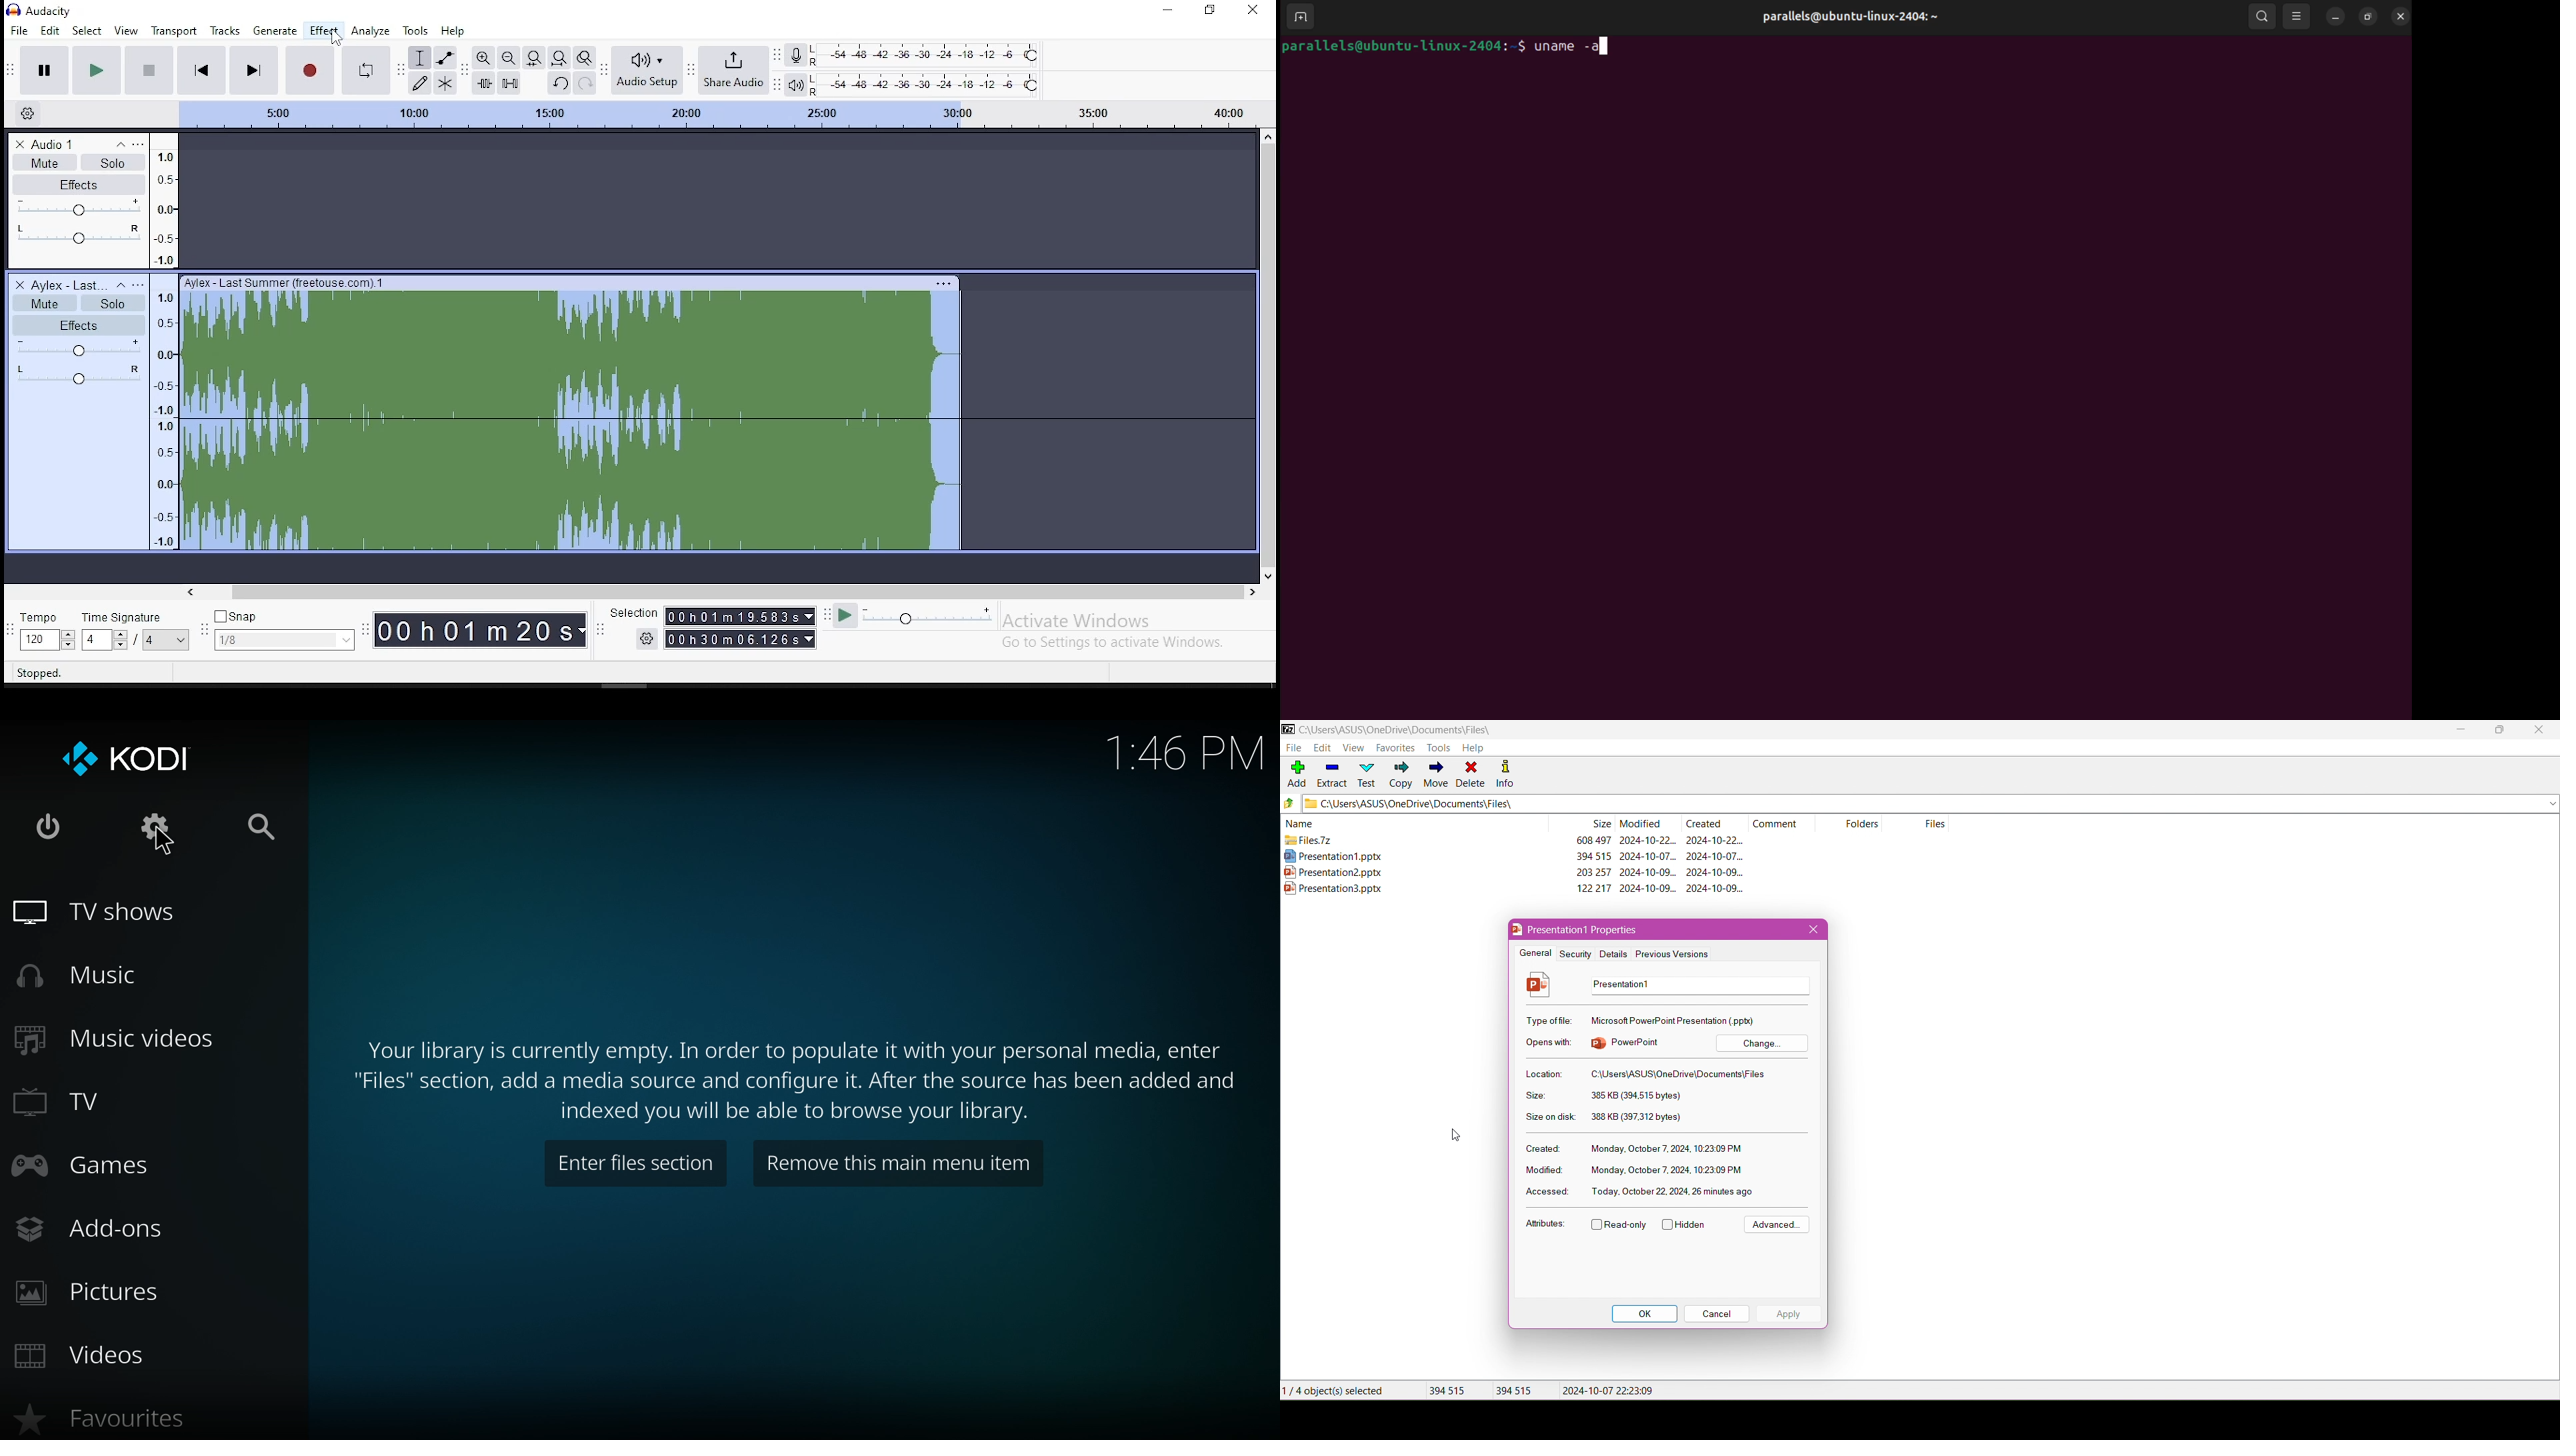  What do you see at coordinates (418, 83) in the screenshot?
I see `draw tool` at bounding box center [418, 83].